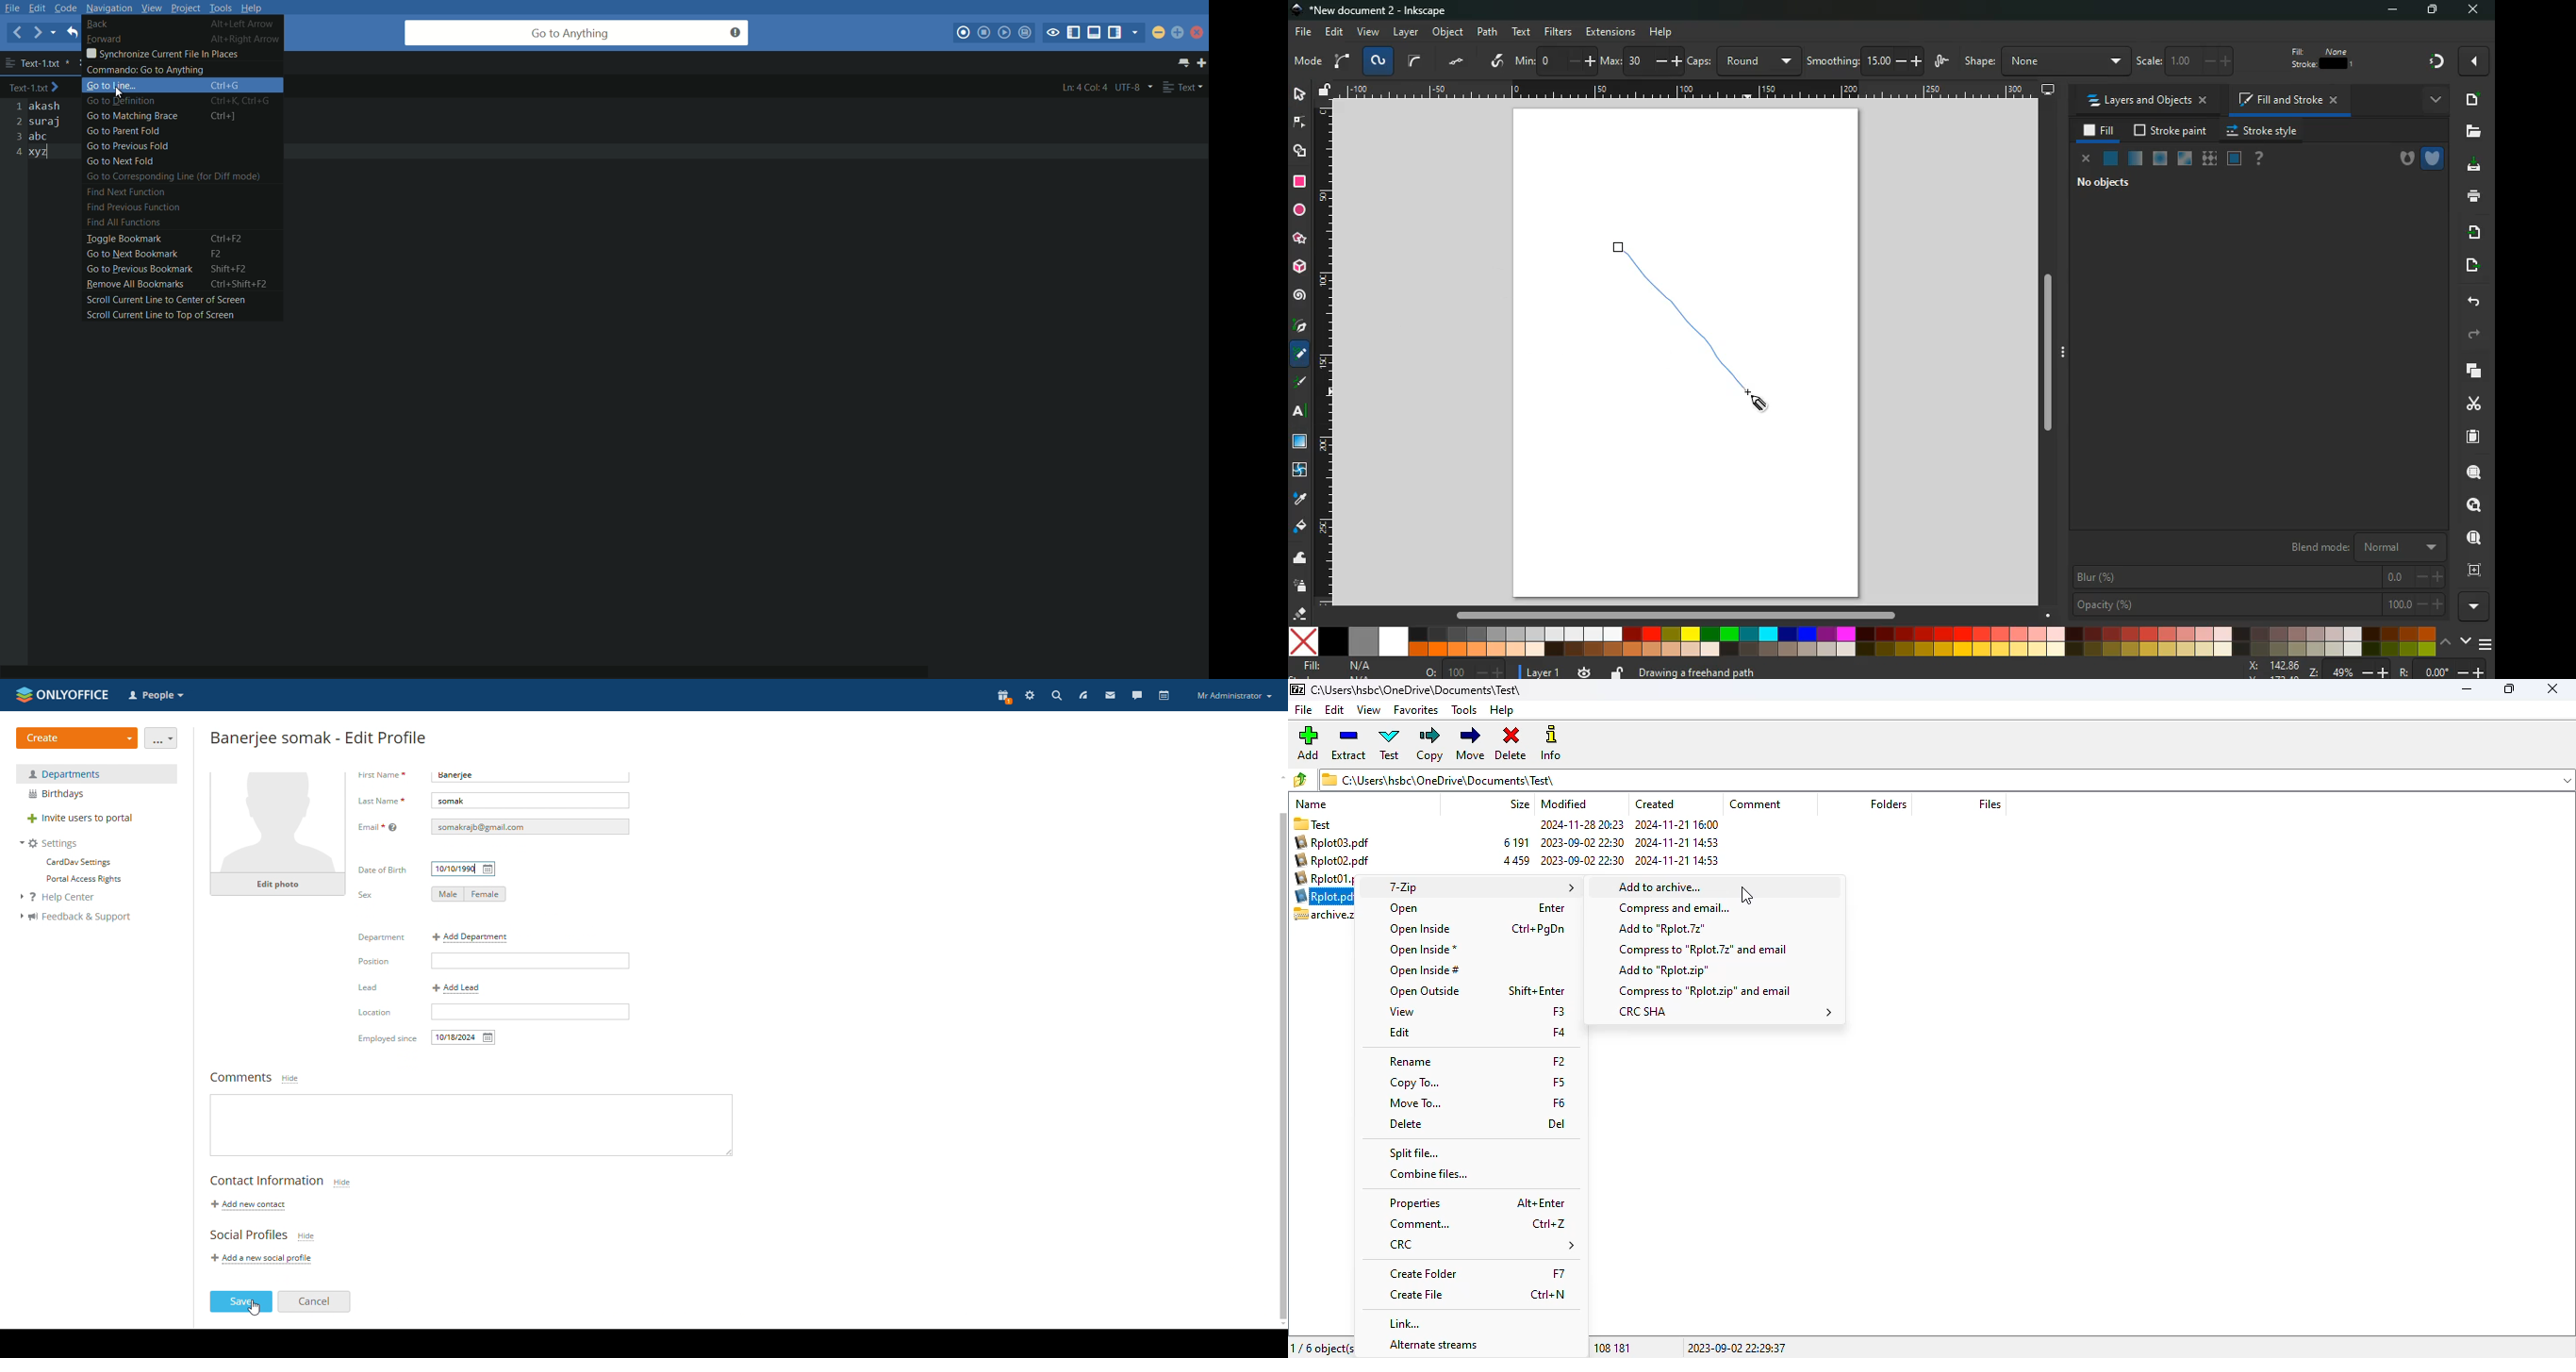  What do you see at coordinates (1280, 776) in the screenshot?
I see `scroll up` at bounding box center [1280, 776].